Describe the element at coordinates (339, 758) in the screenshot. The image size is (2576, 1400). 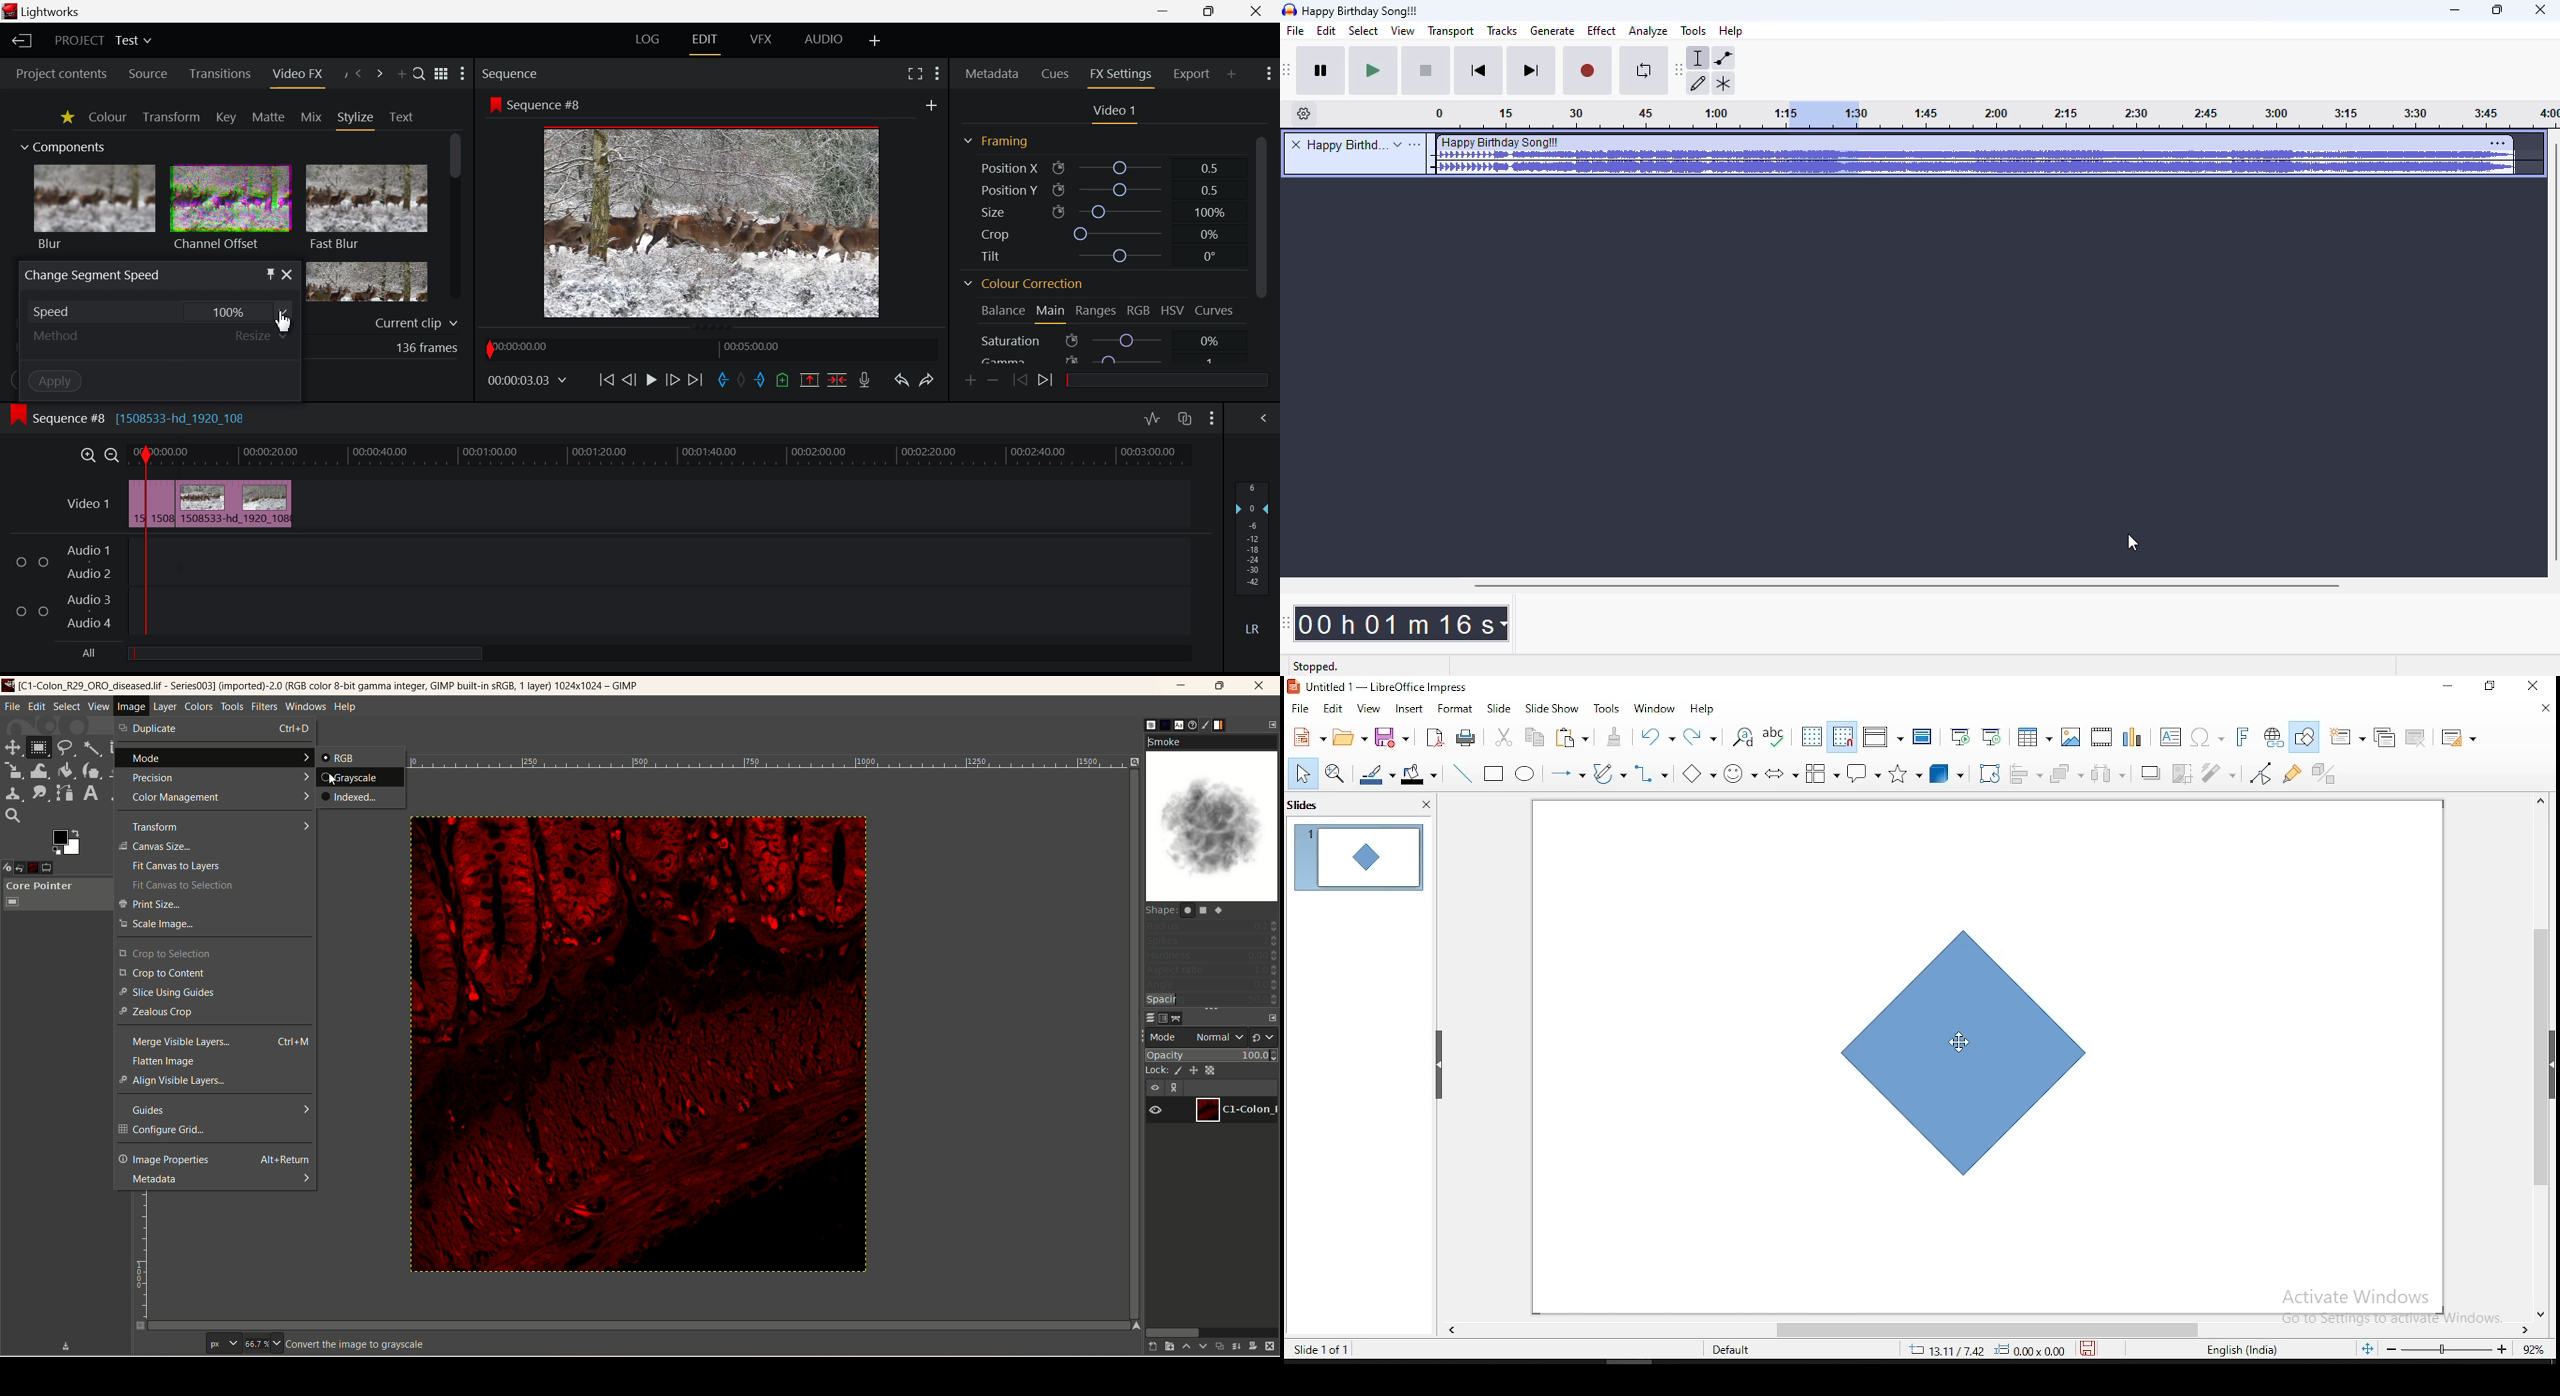
I see `RGB` at that location.